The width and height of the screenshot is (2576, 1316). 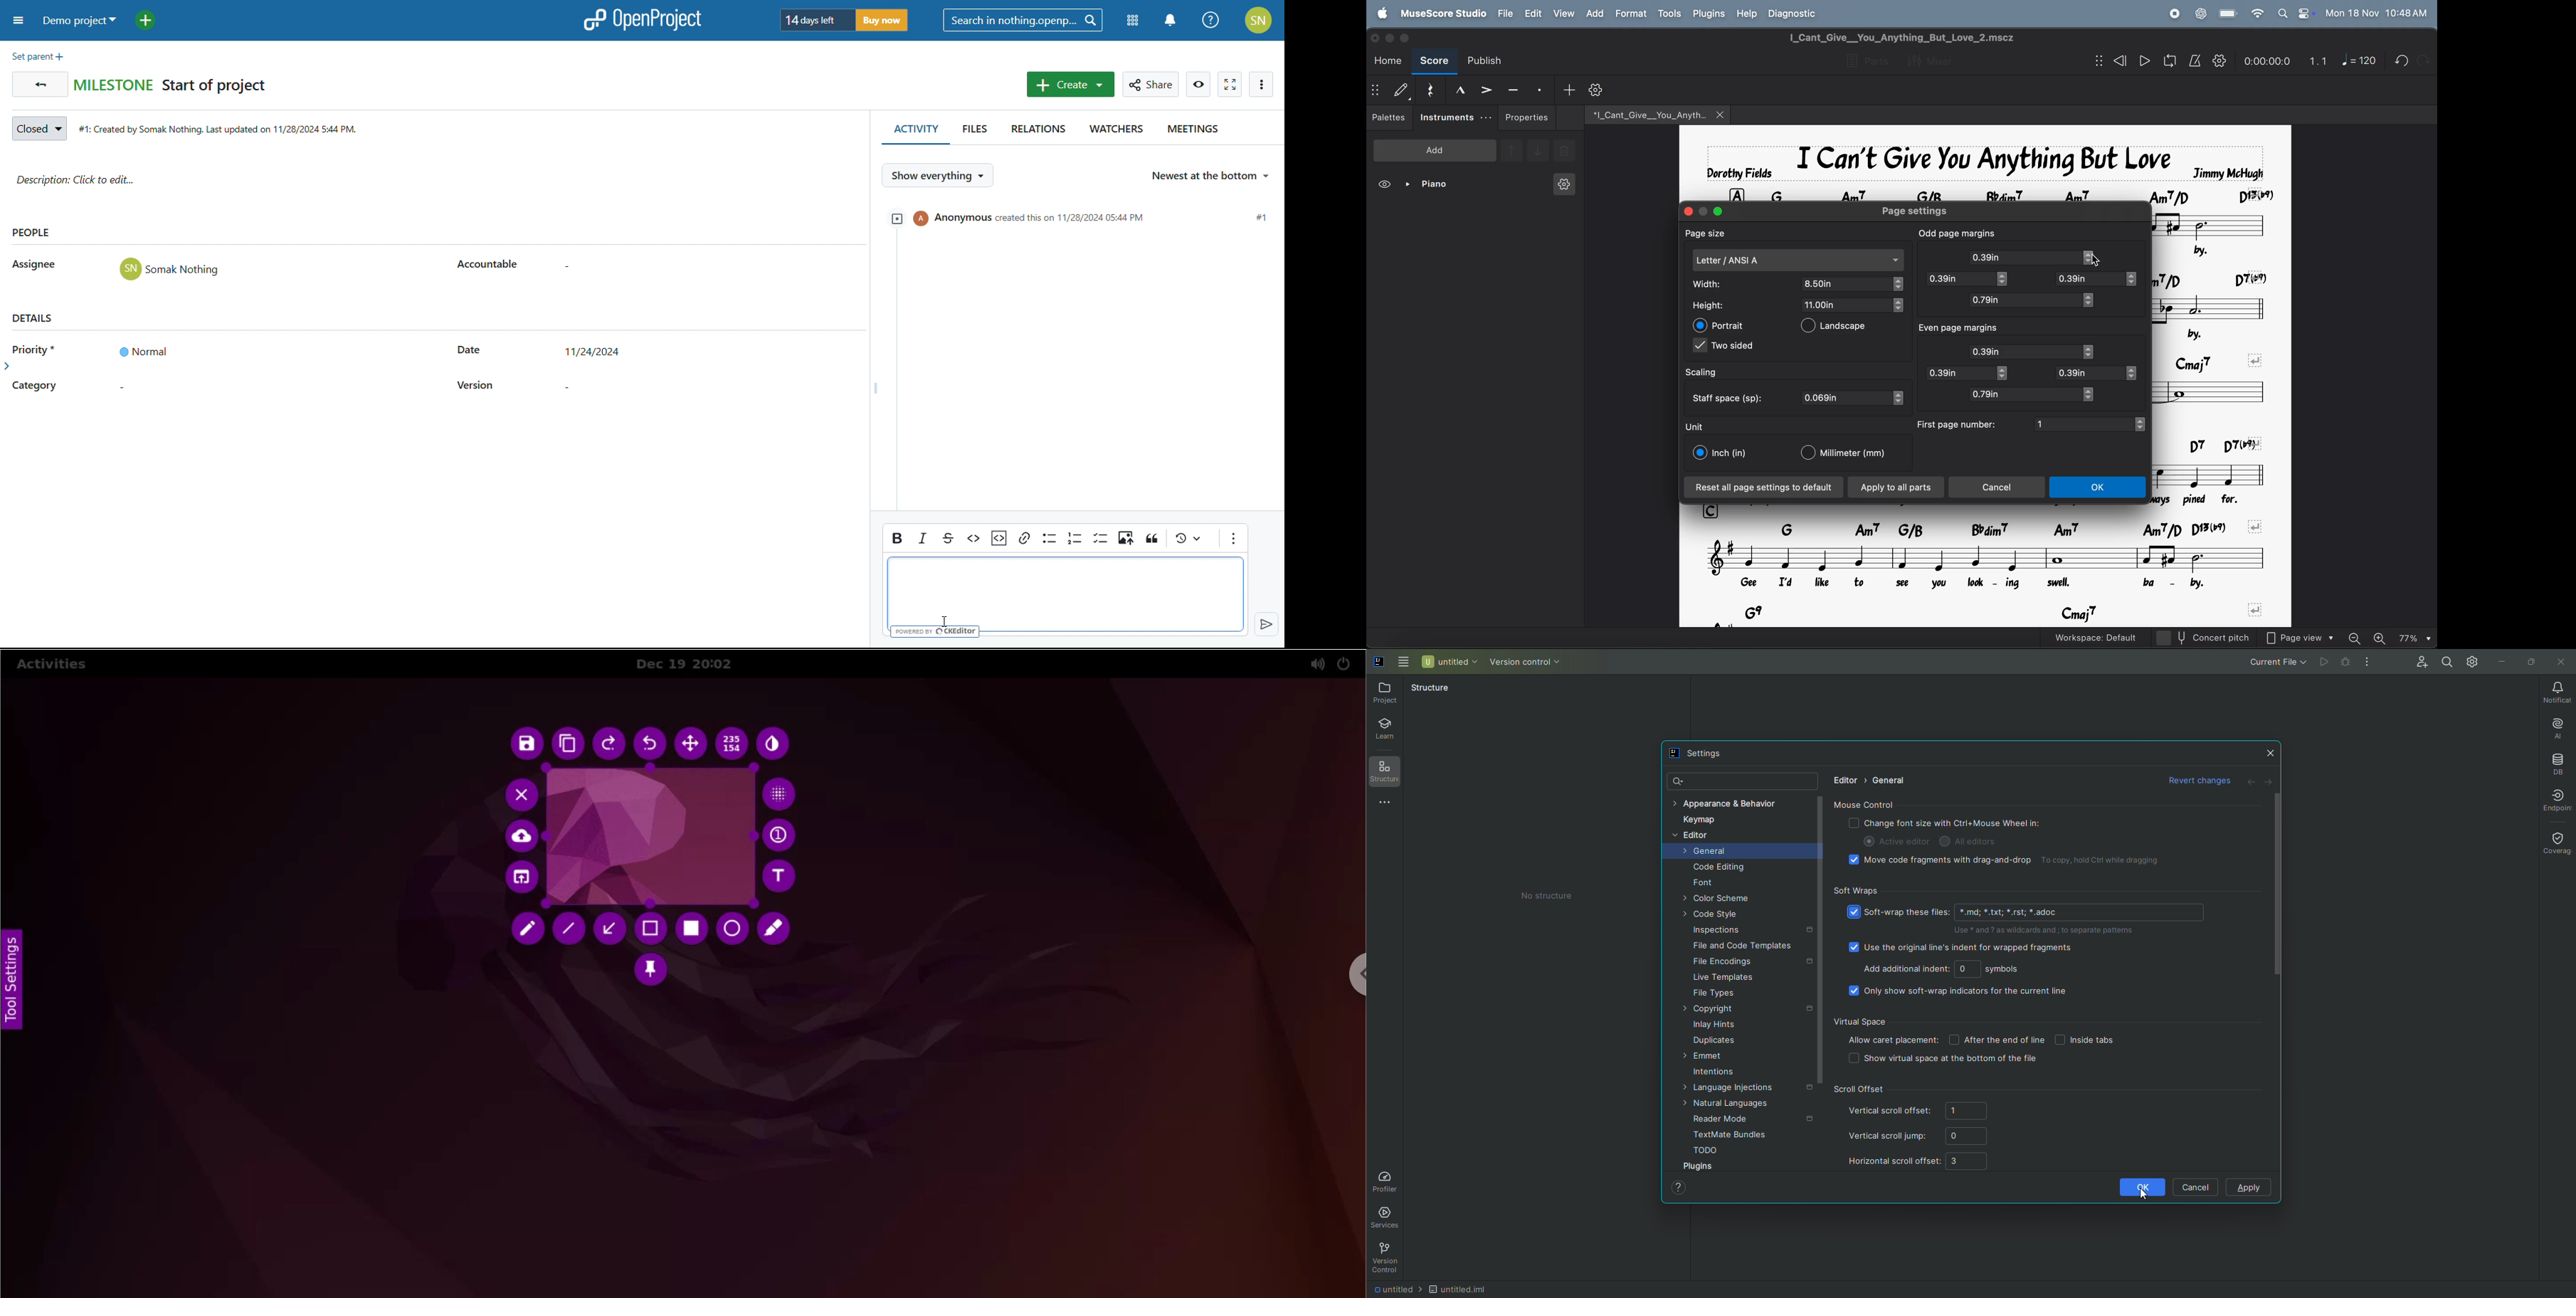 I want to click on show/hide, so click(x=1375, y=91).